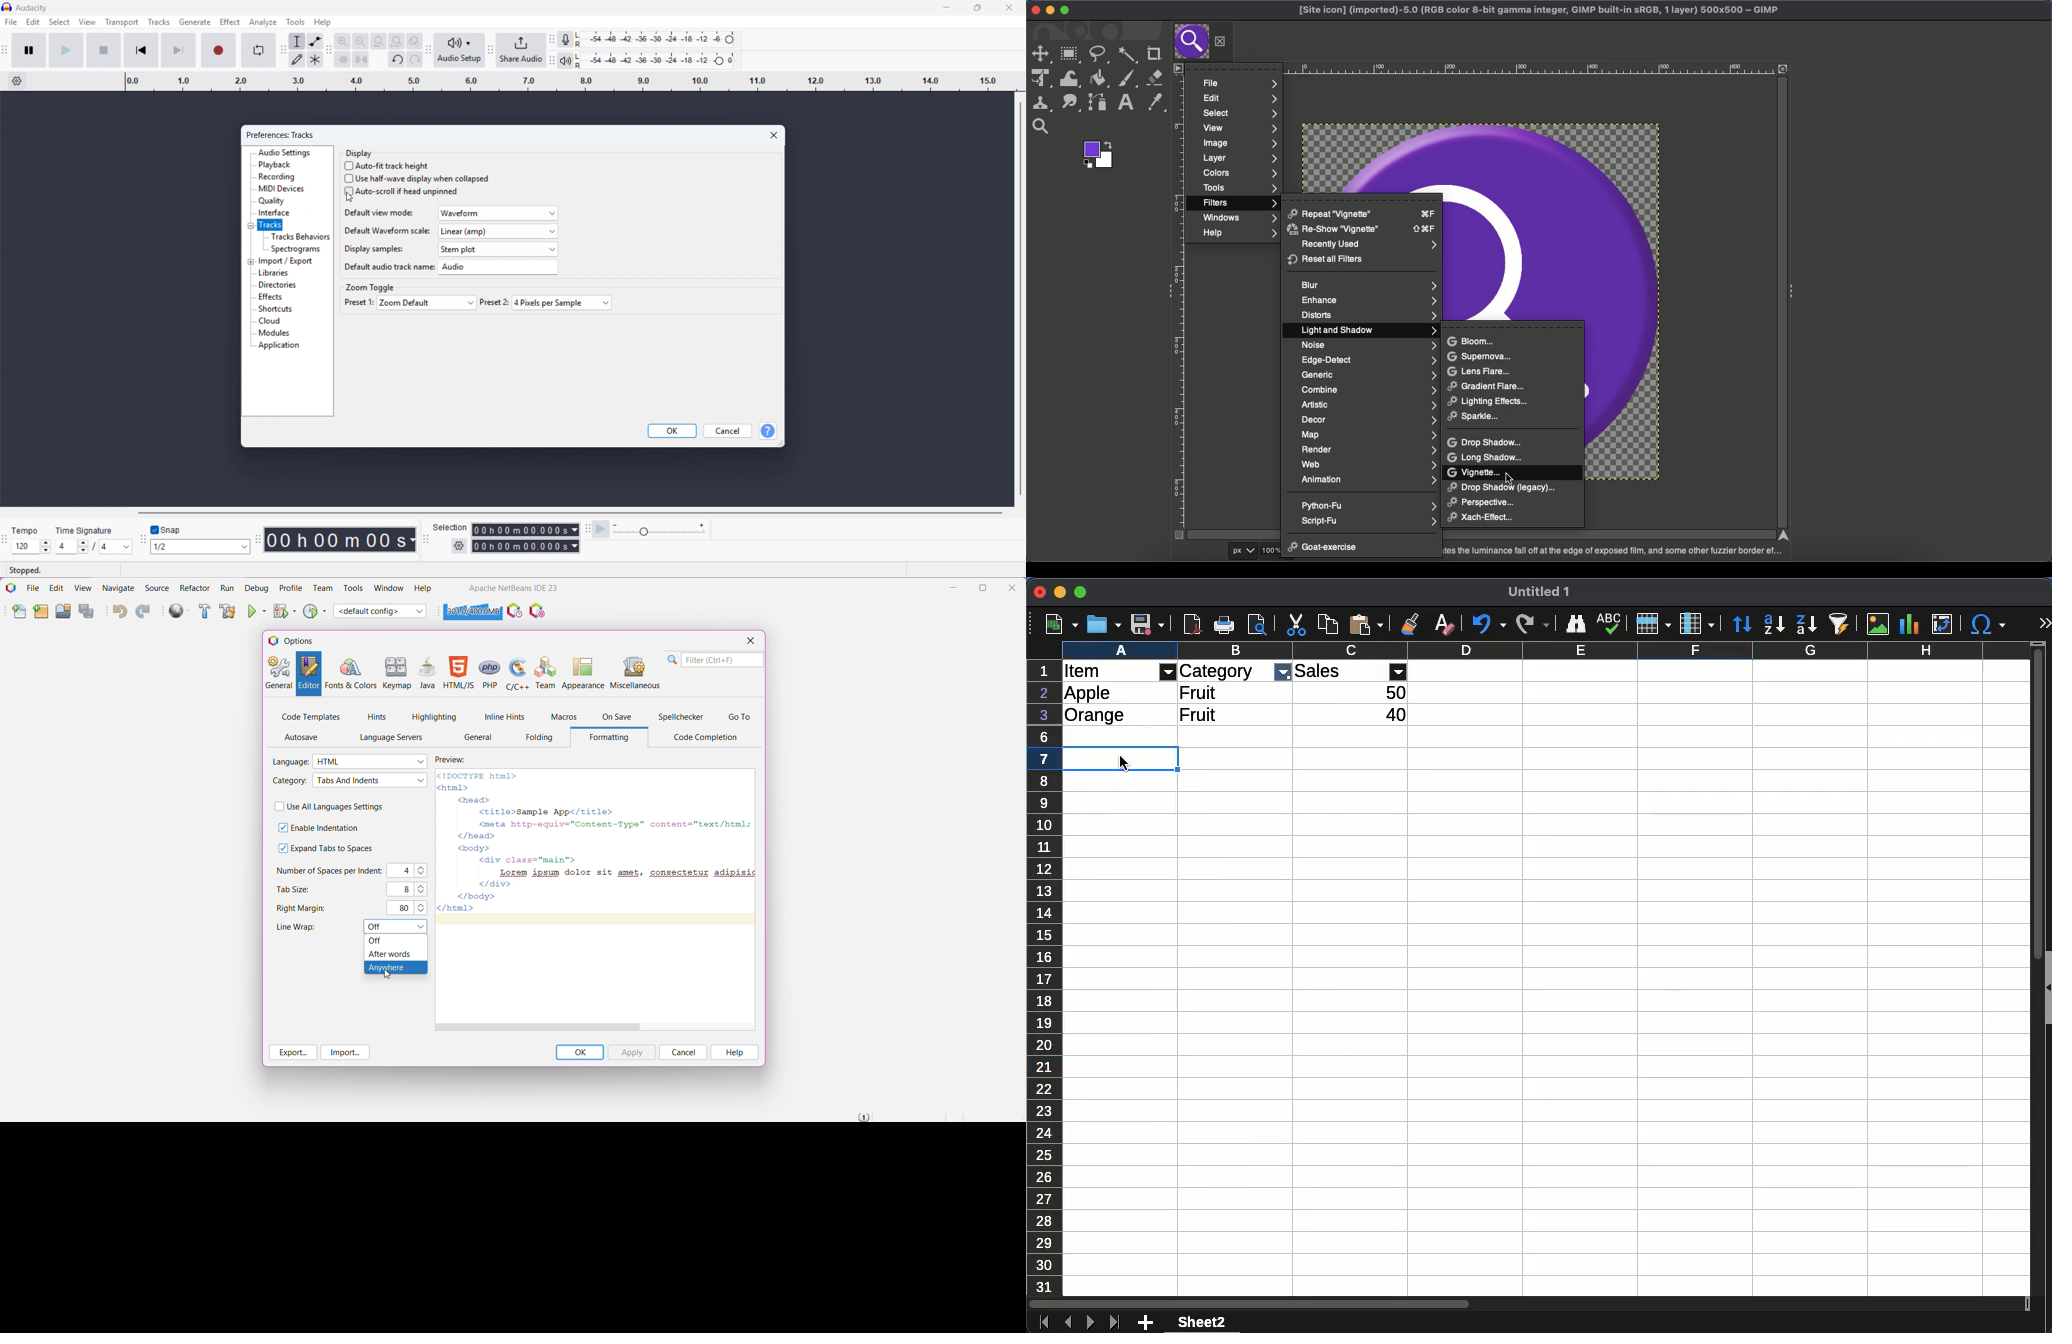  Describe the element at coordinates (5, 541) in the screenshot. I see `time signature toolbar` at that location.